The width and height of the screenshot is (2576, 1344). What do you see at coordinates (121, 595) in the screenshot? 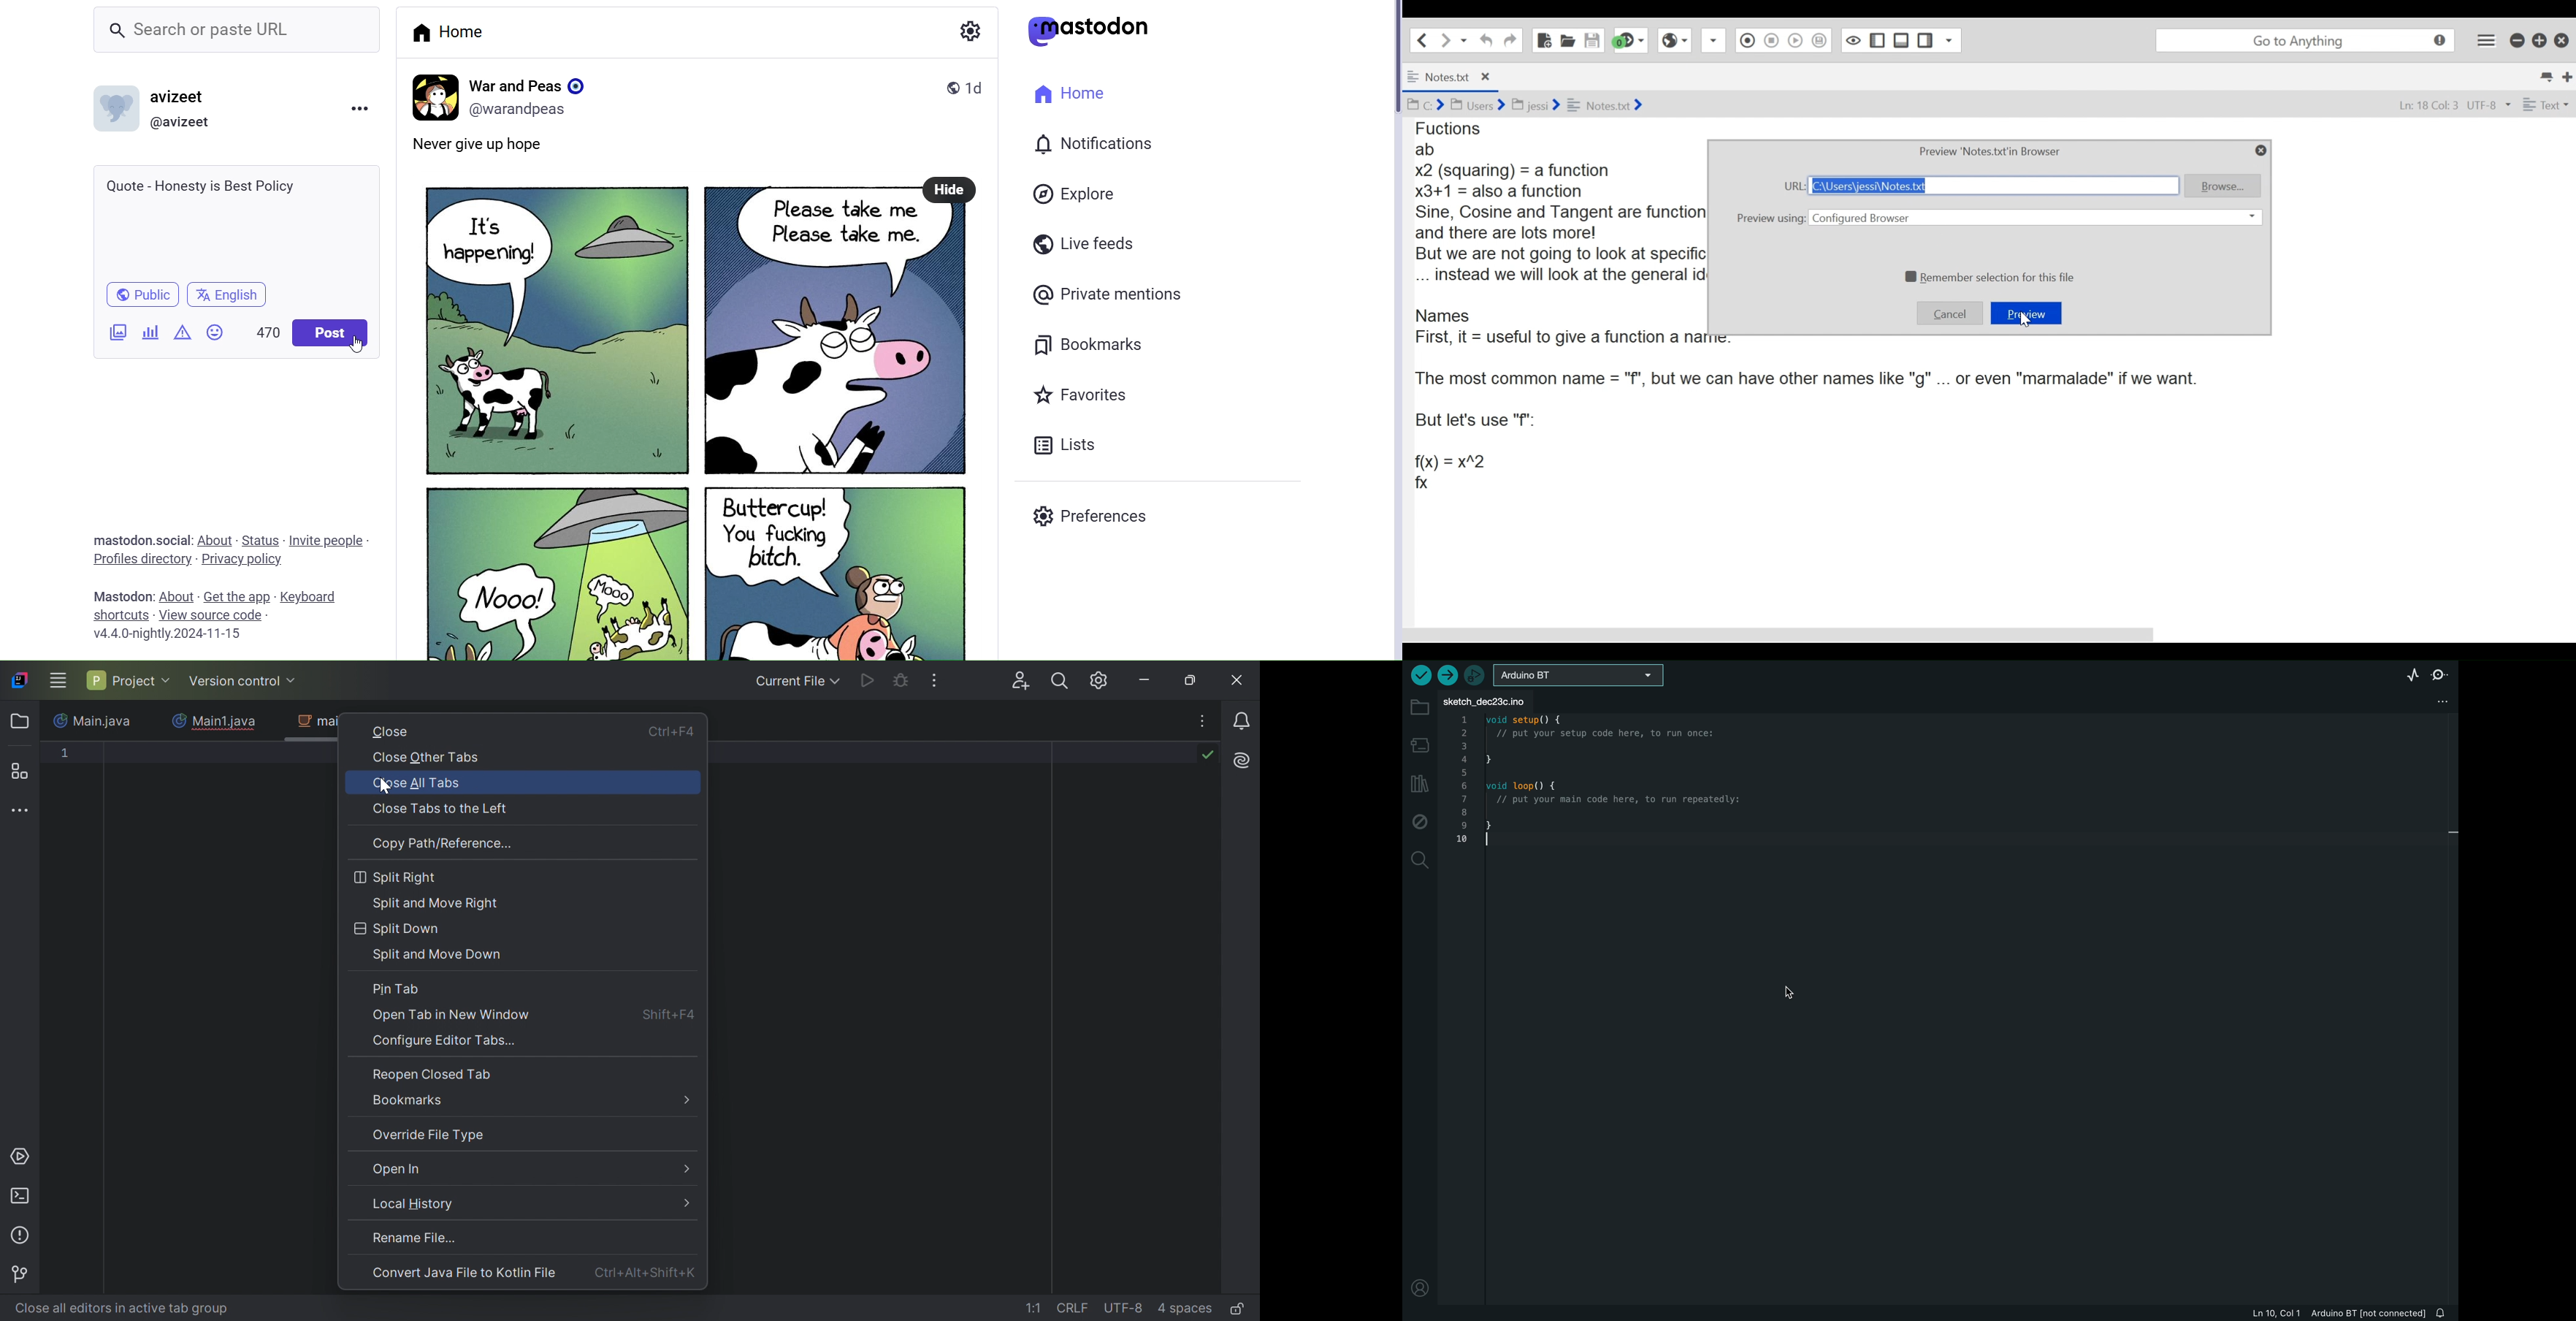
I see `mastodon` at bounding box center [121, 595].